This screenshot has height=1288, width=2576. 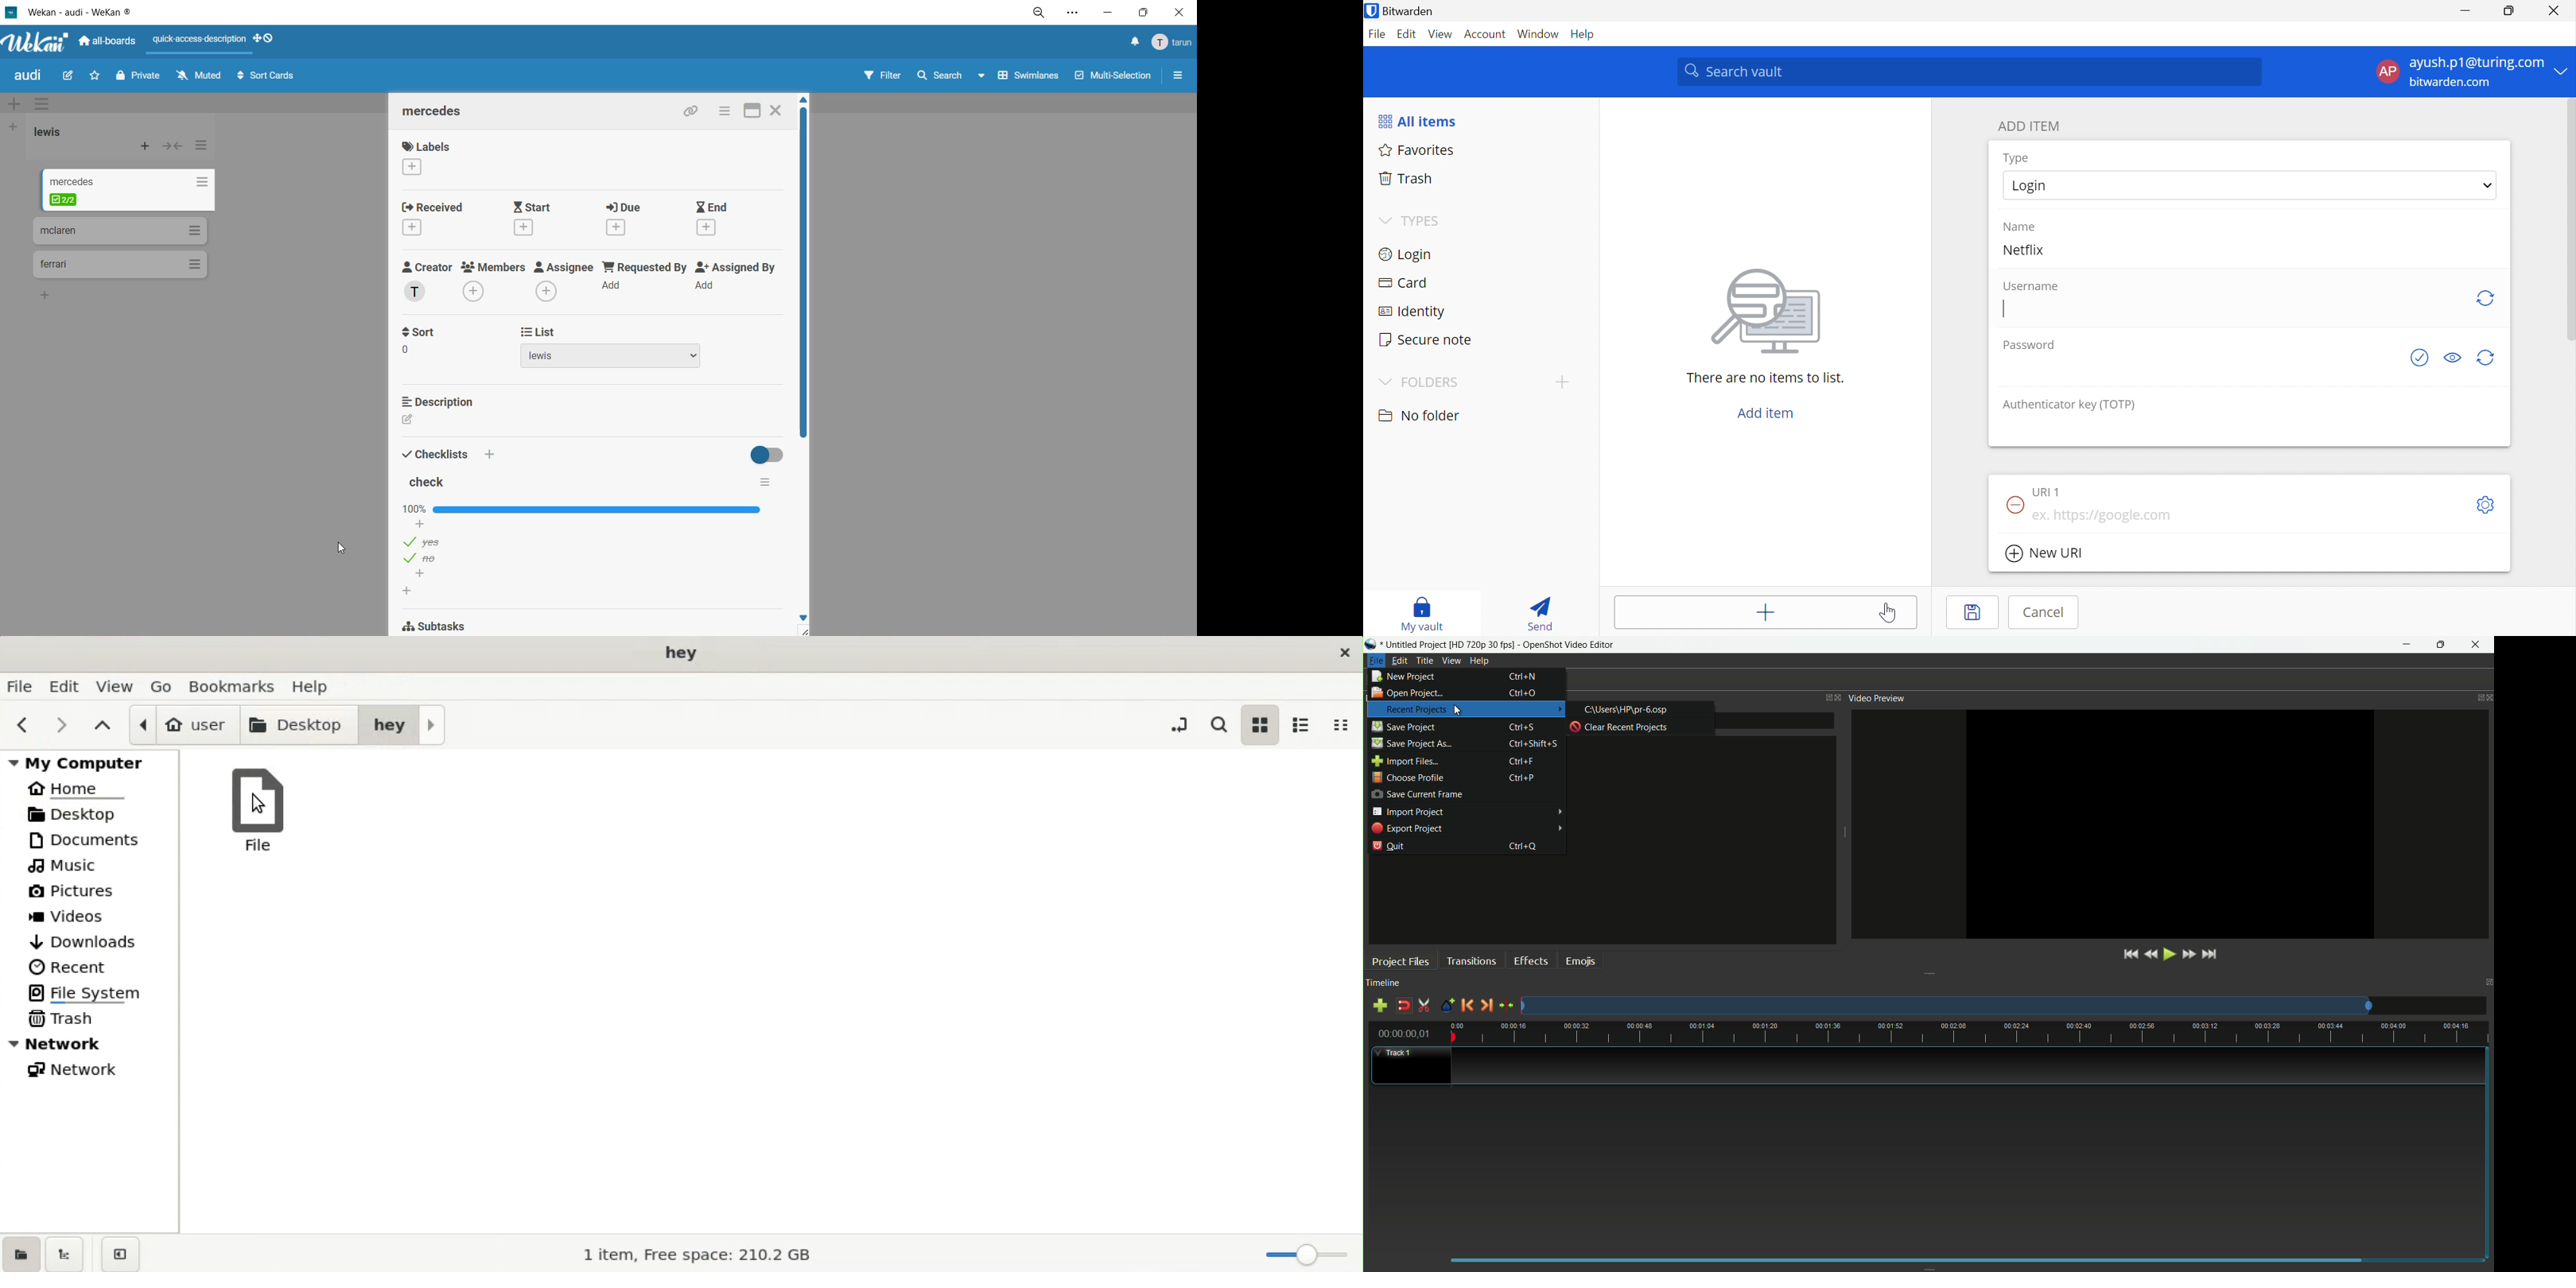 I want to click on Cursor, so click(x=2003, y=308).